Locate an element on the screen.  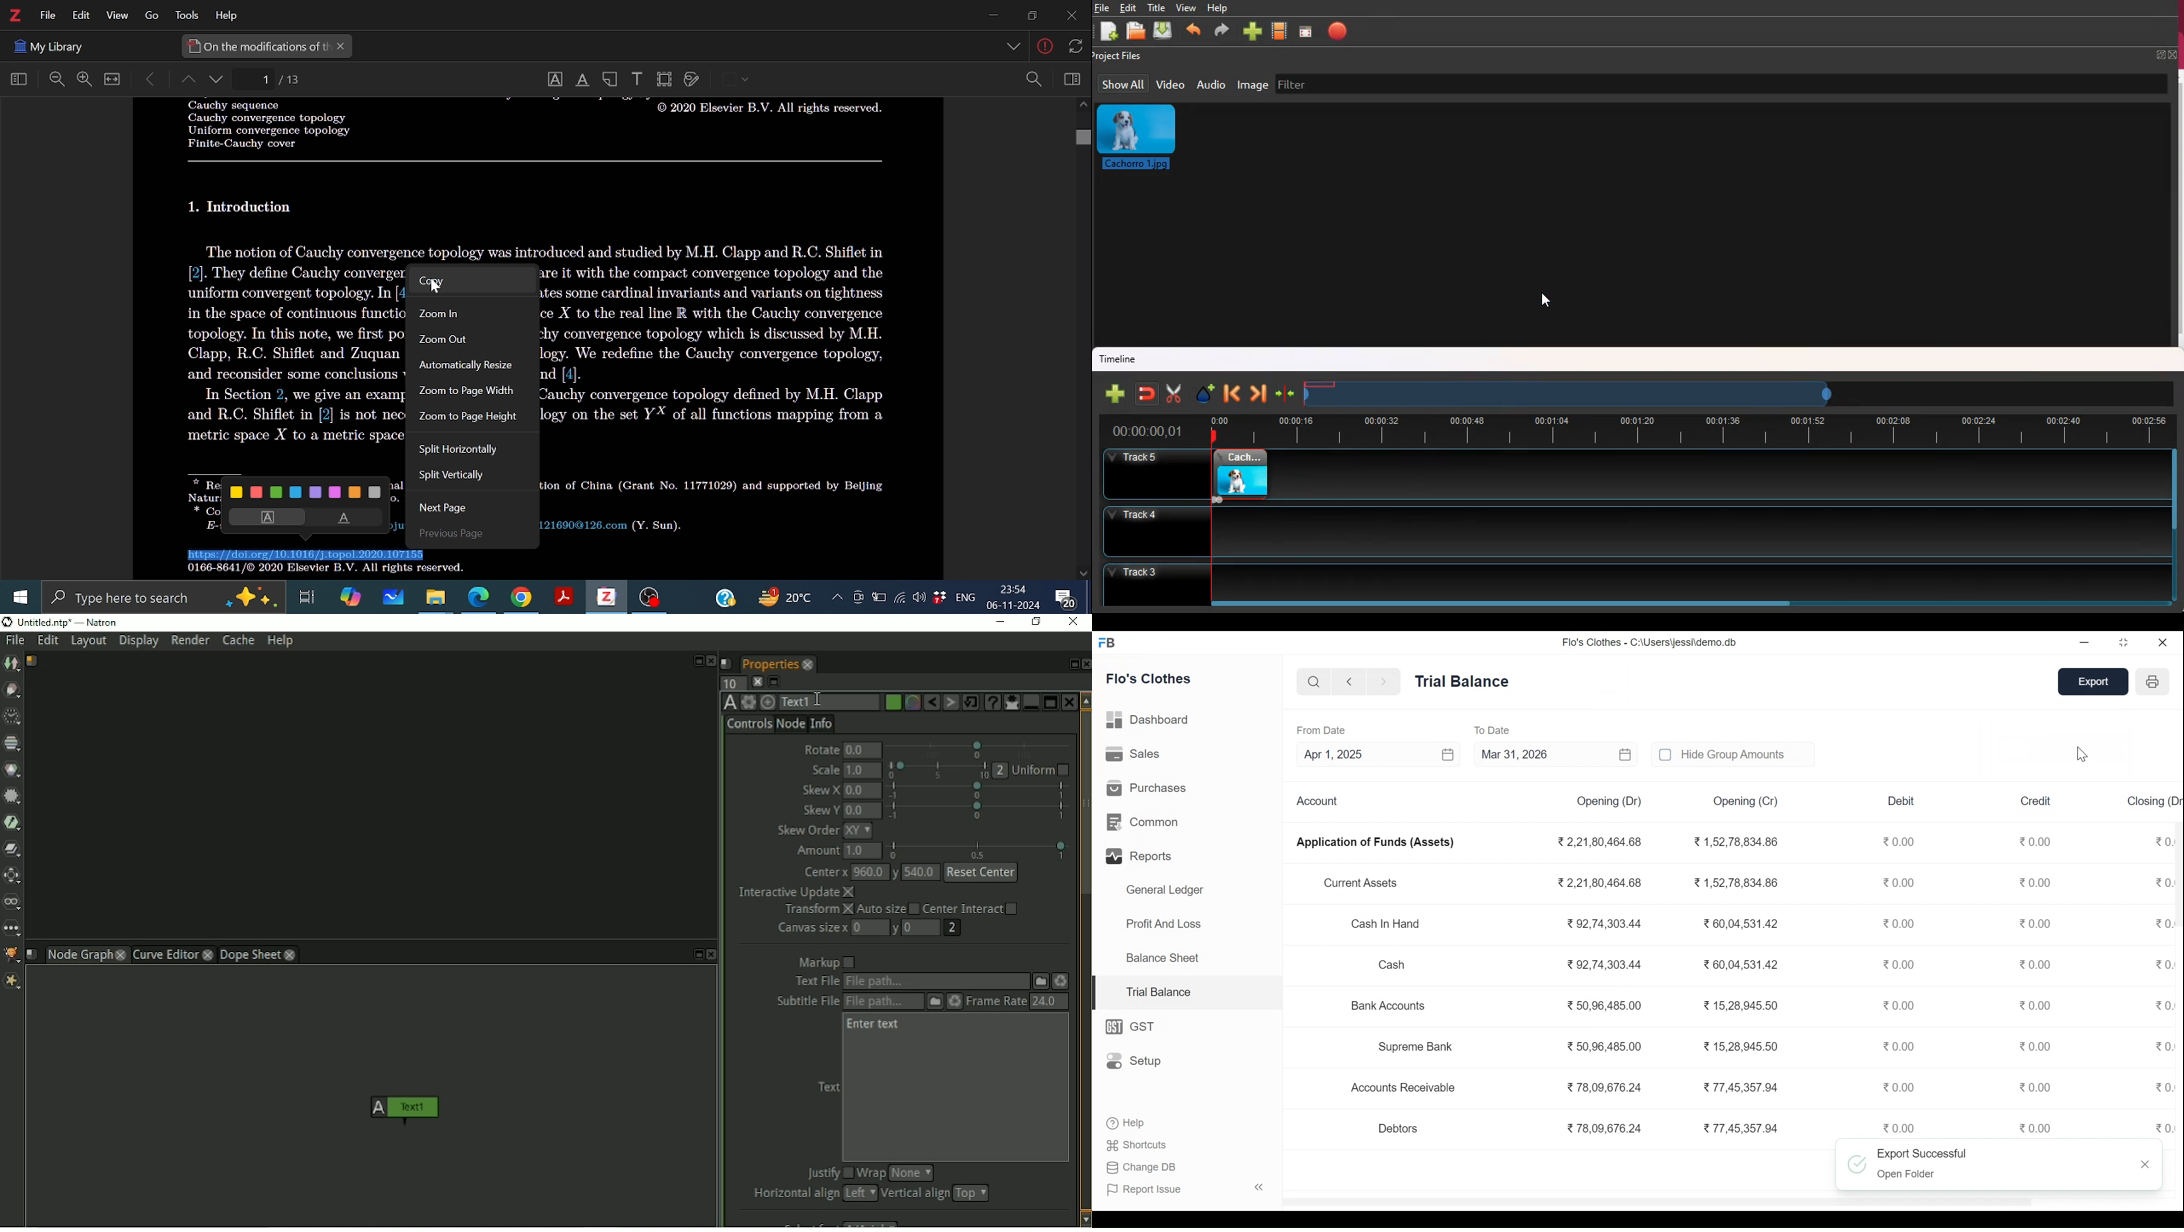
0.00 is located at coordinates (2037, 964).